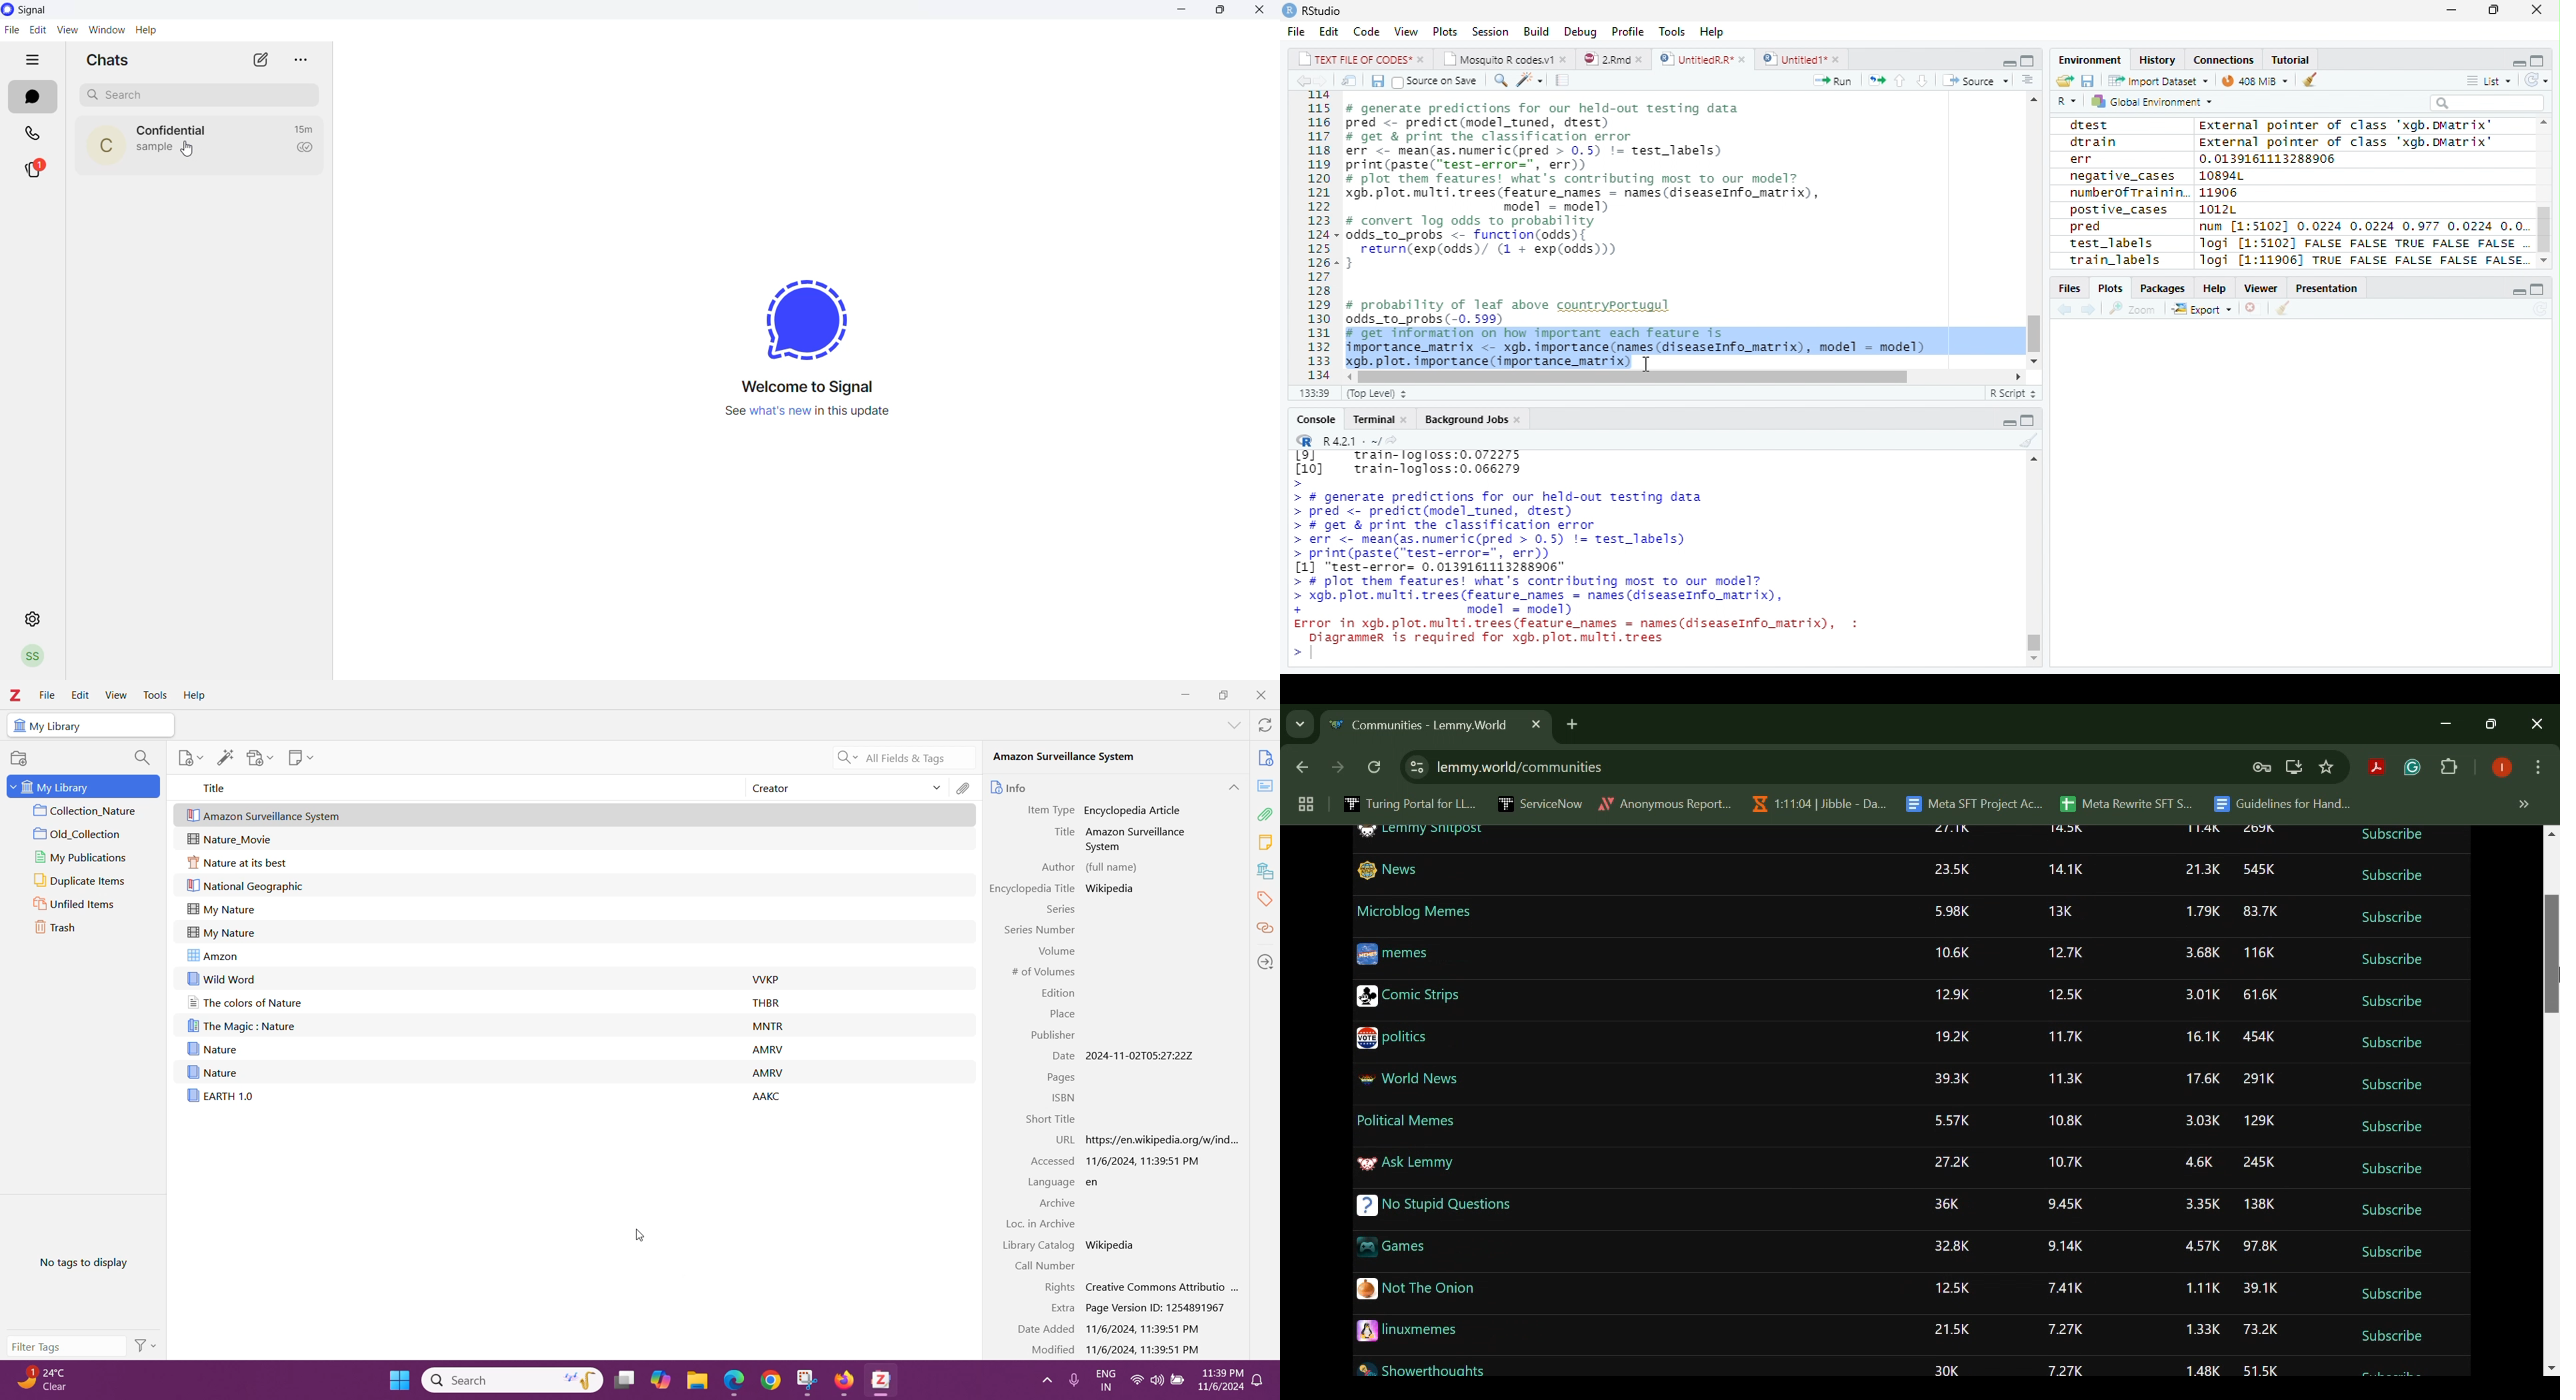 Image resolution: width=2576 pixels, height=1400 pixels. What do you see at coordinates (1060, 1308) in the screenshot?
I see `Extra` at bounding box center [1060, 1308].